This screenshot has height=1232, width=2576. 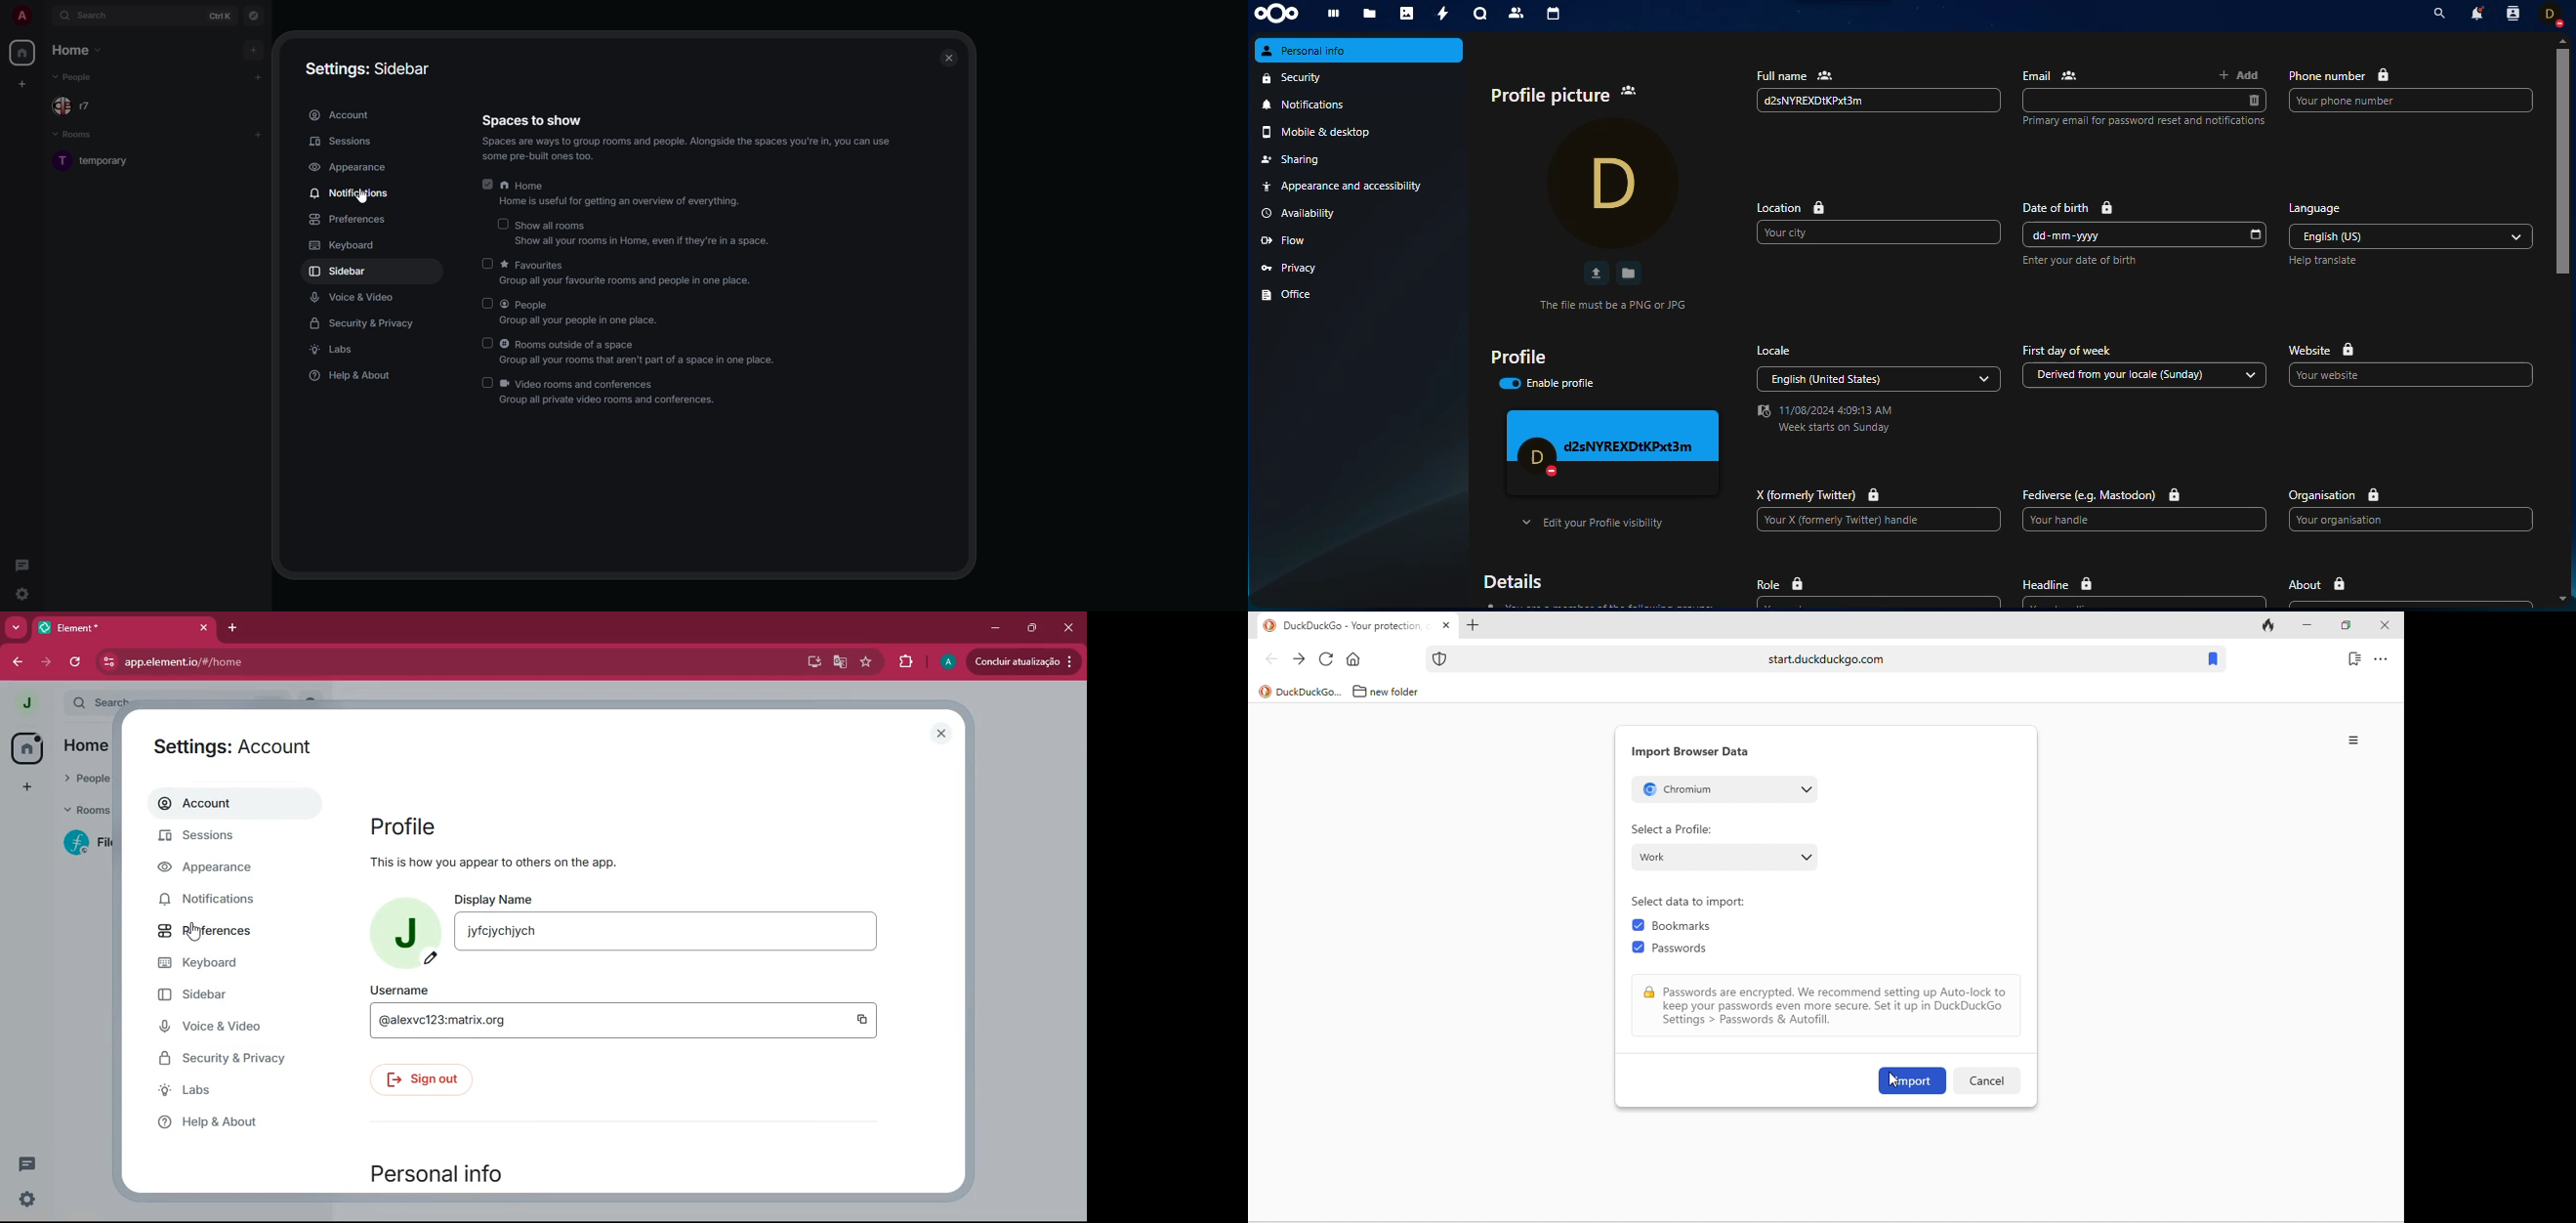 I want to click on add, so click(x=261, y=75).